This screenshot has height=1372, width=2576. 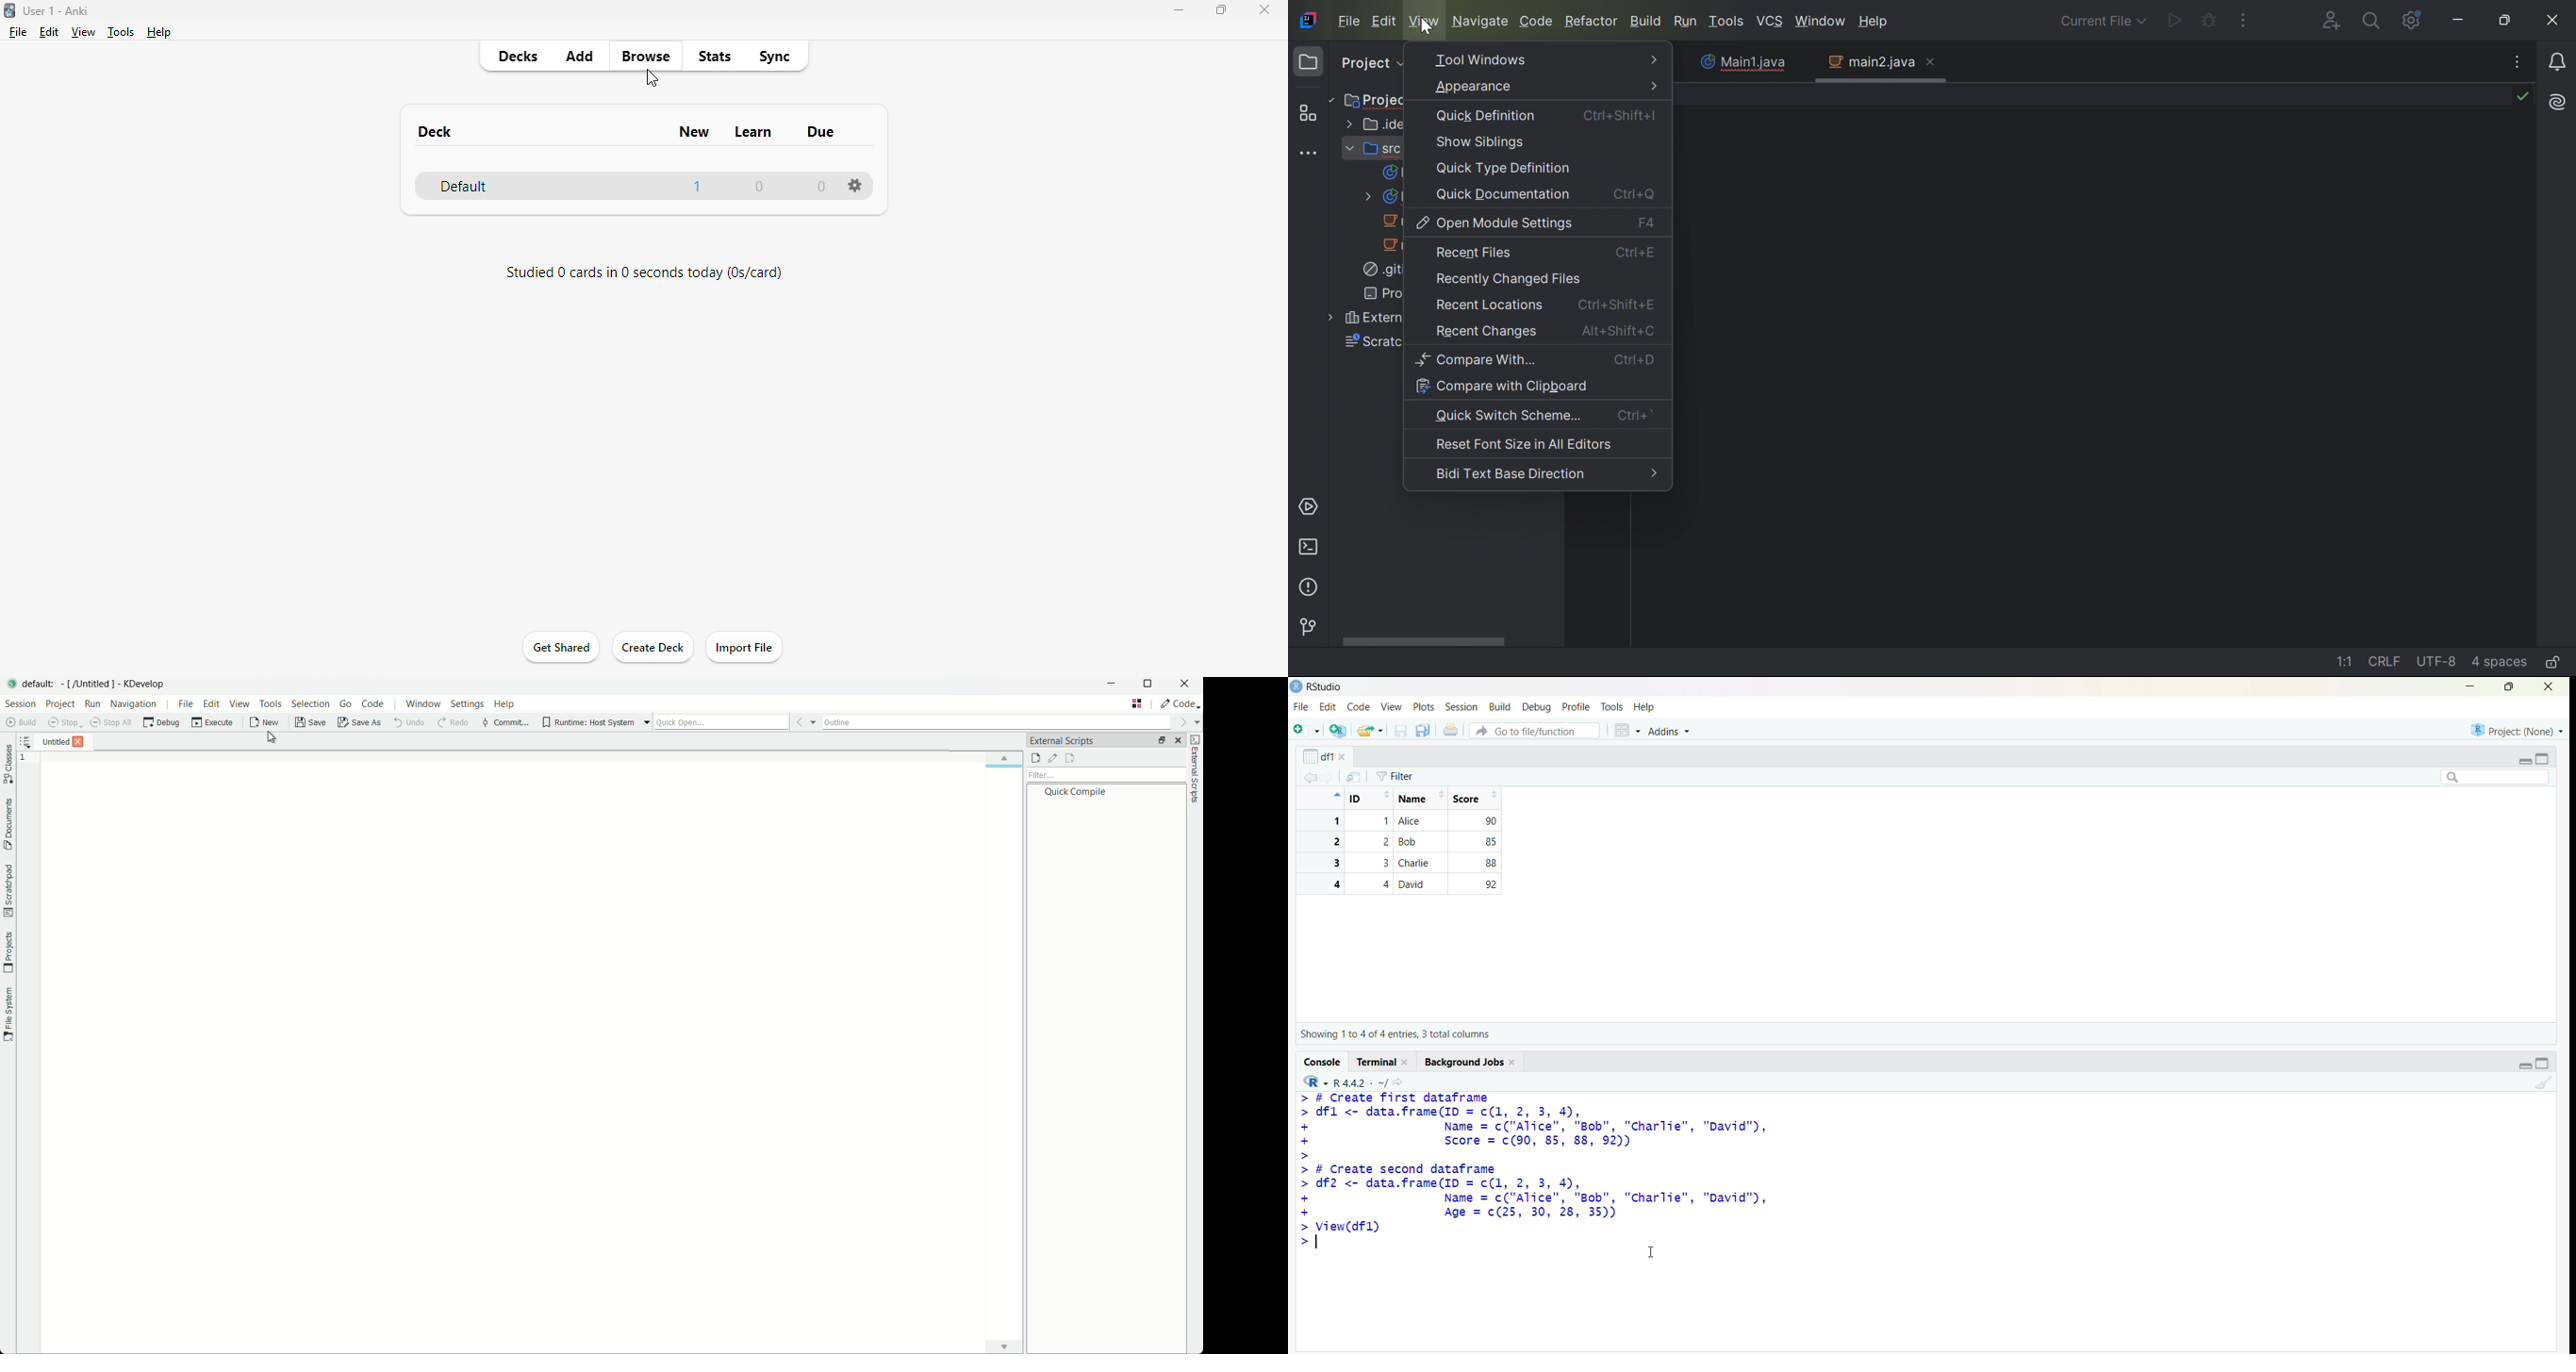 I want to click on close, so click(x=1343, y=756).